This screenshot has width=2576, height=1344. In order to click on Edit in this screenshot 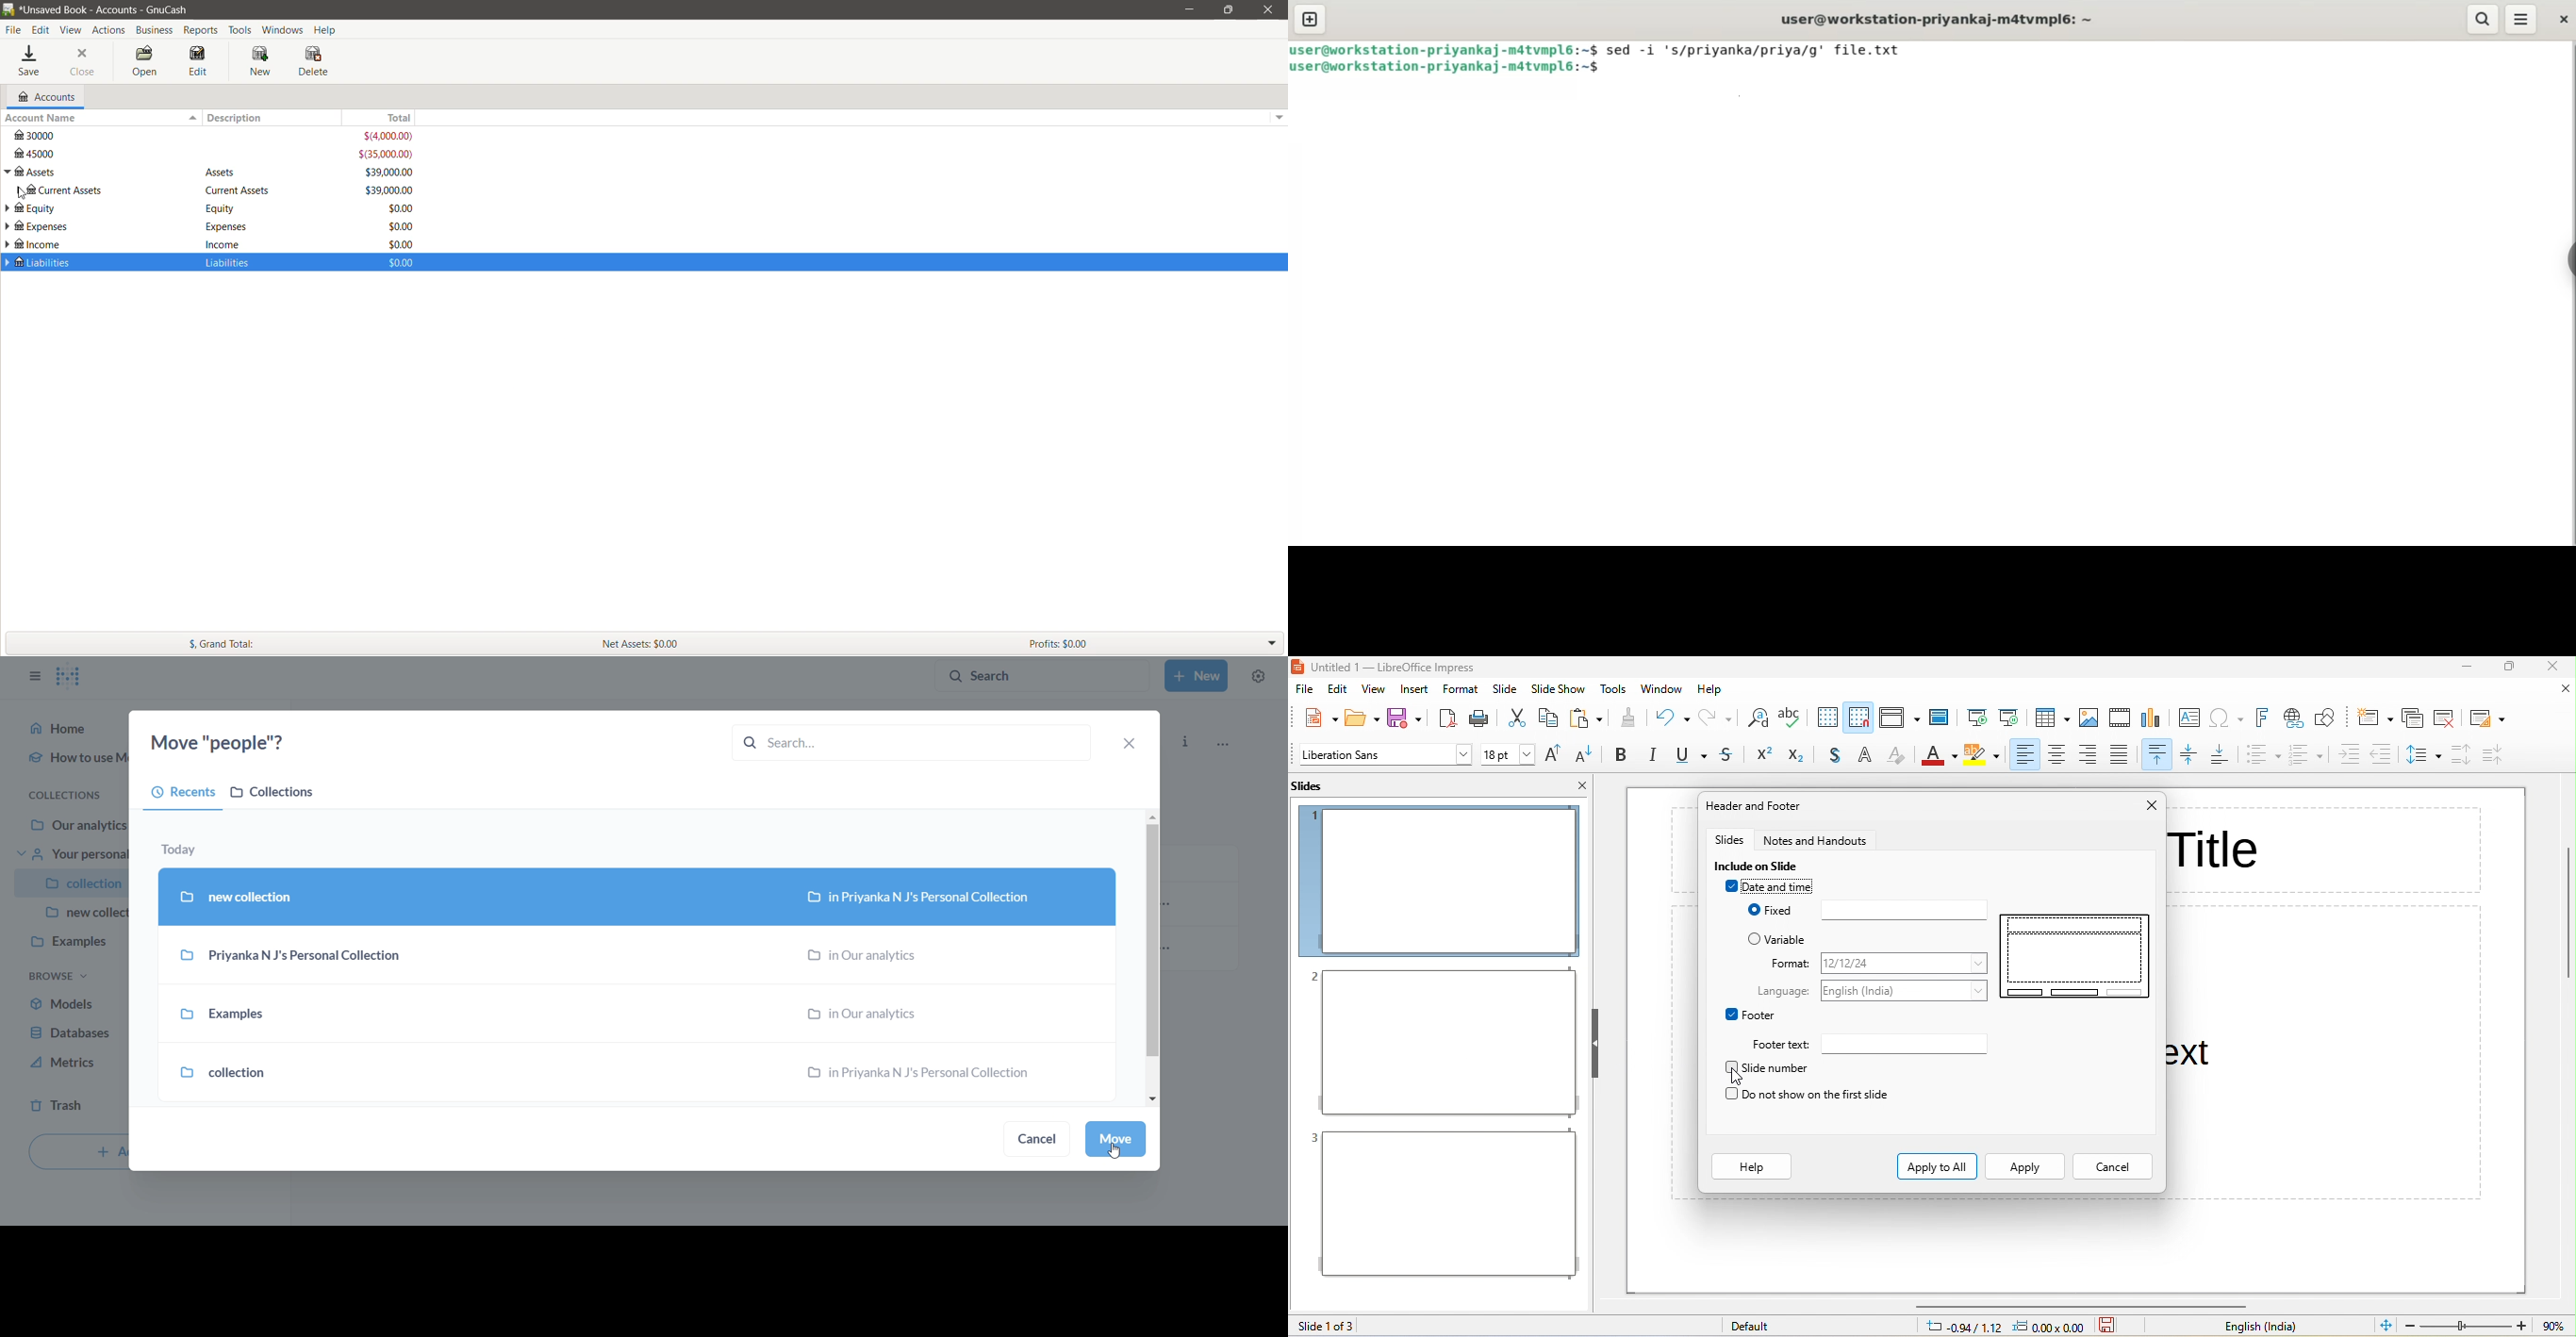, I will do `click(199, 60)`.